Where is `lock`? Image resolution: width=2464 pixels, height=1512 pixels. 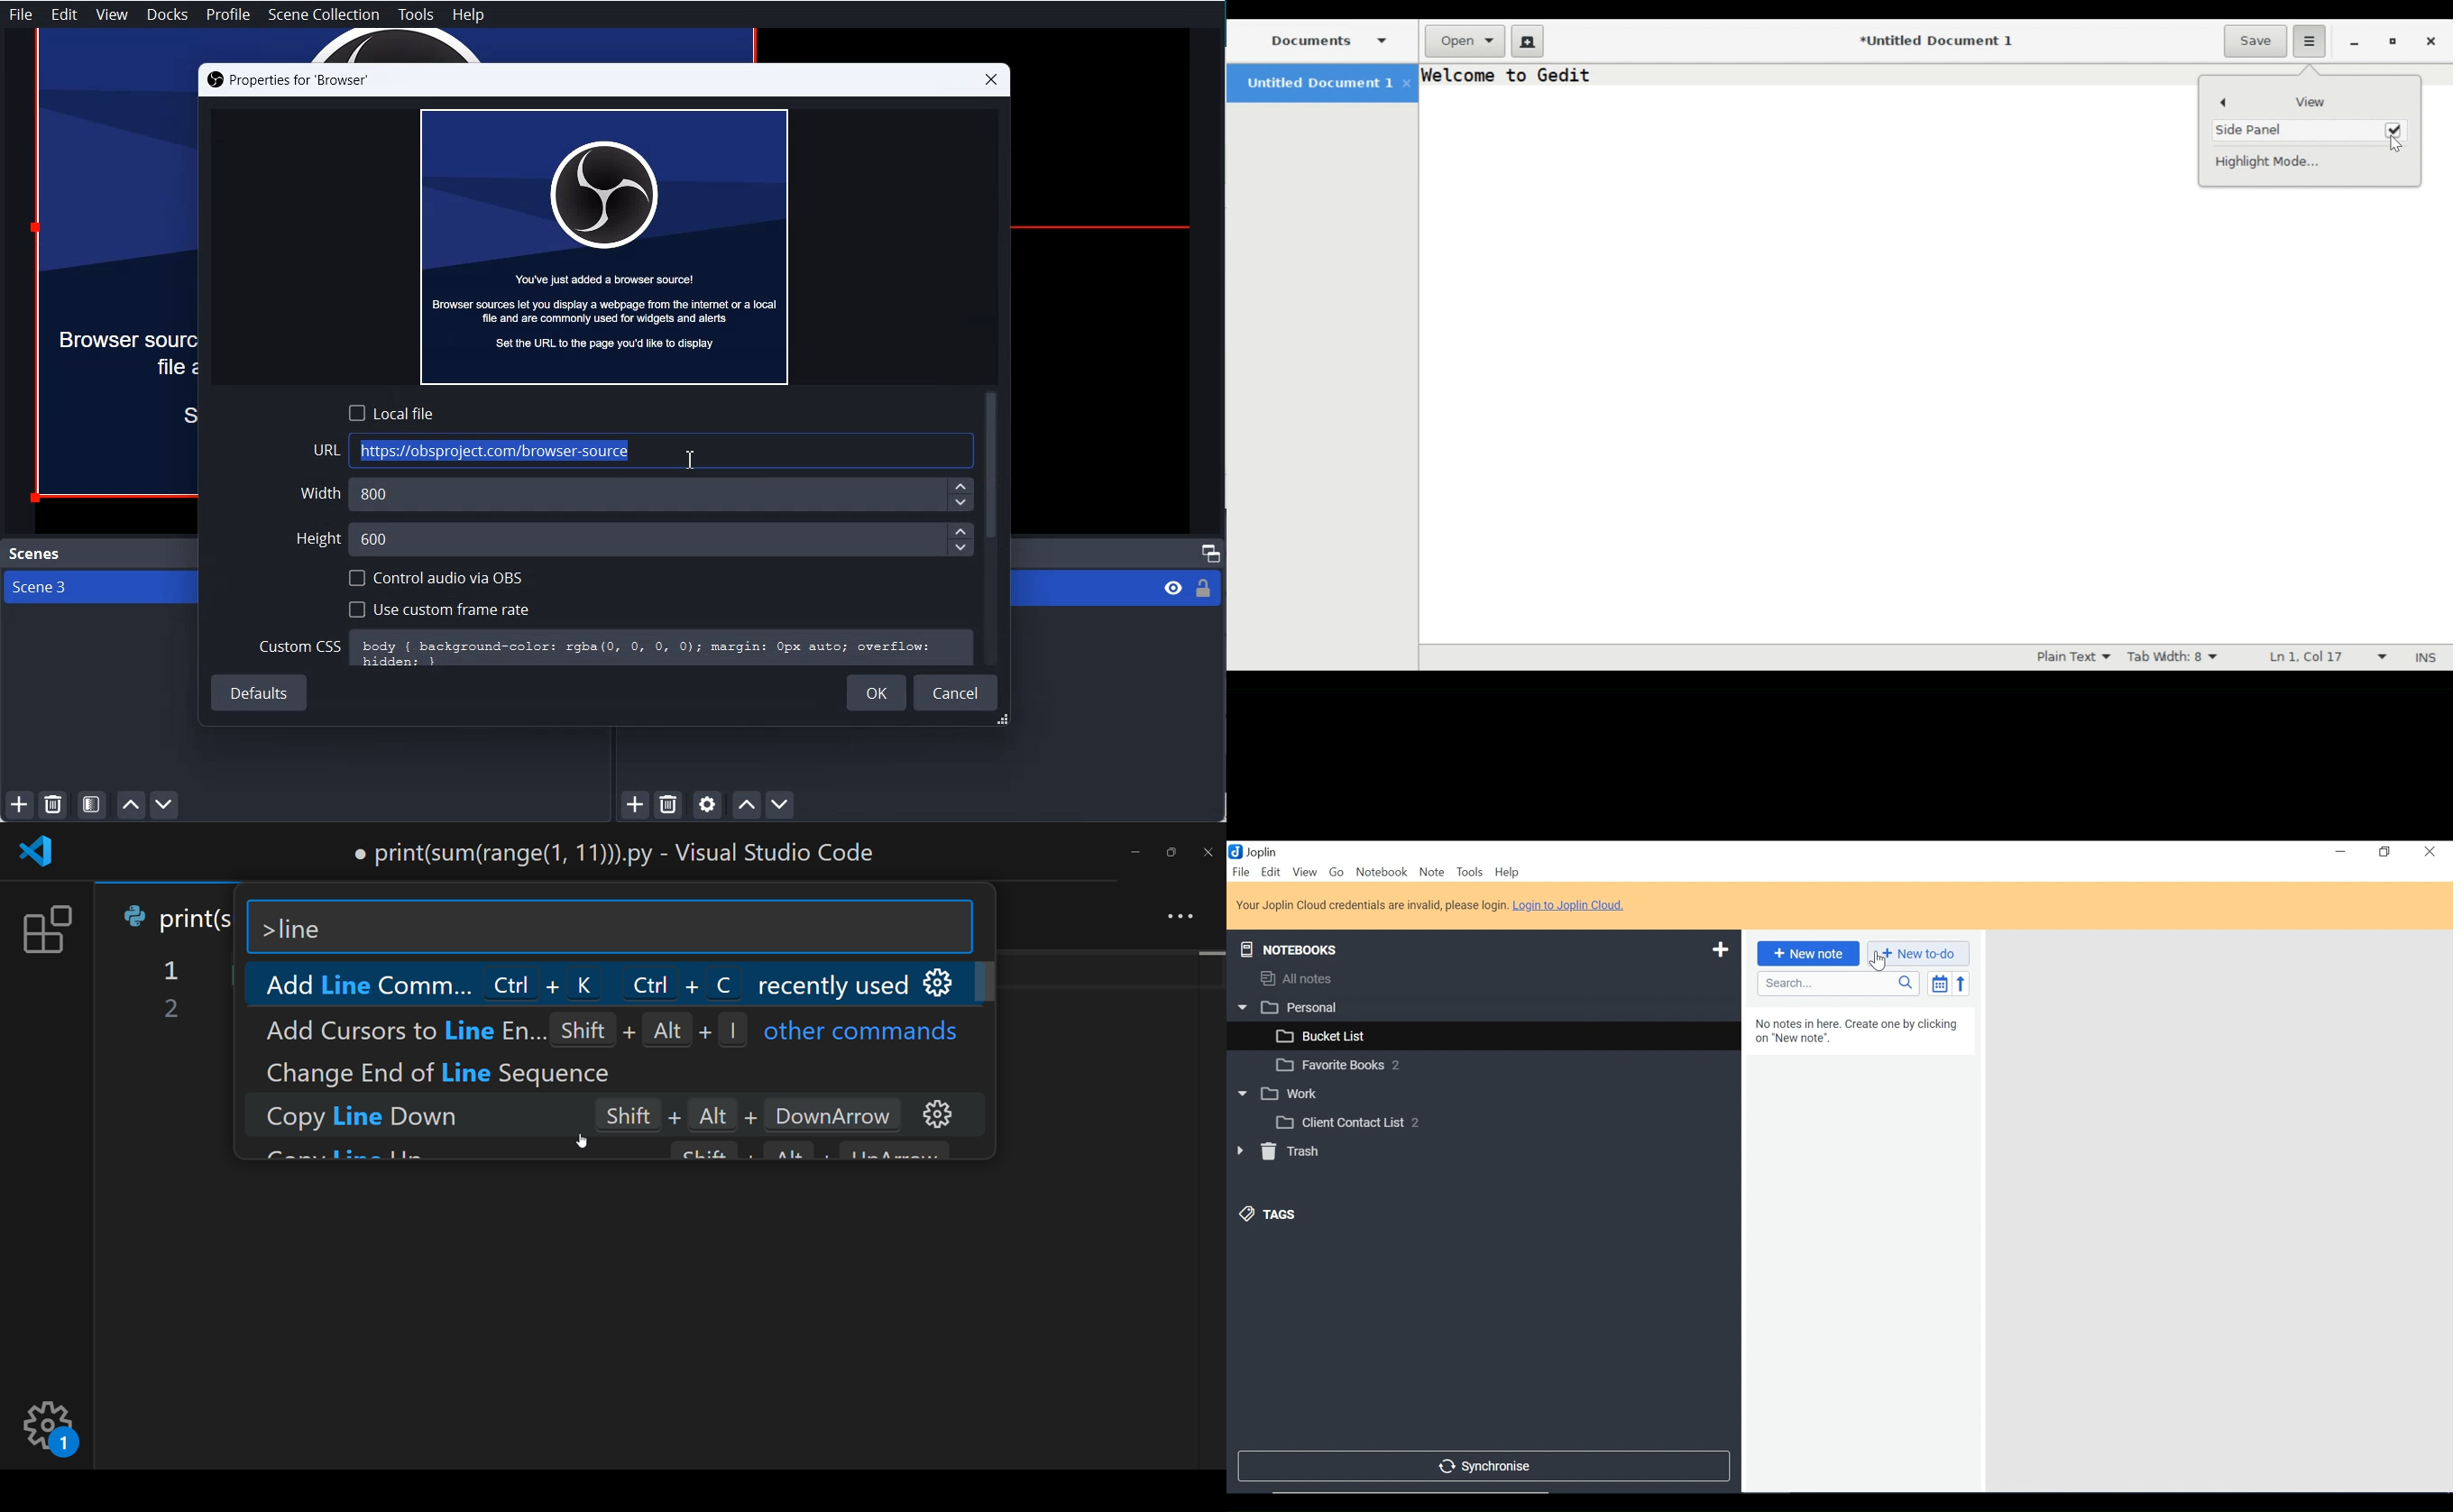
lock is located at coordinates (1202, 591).